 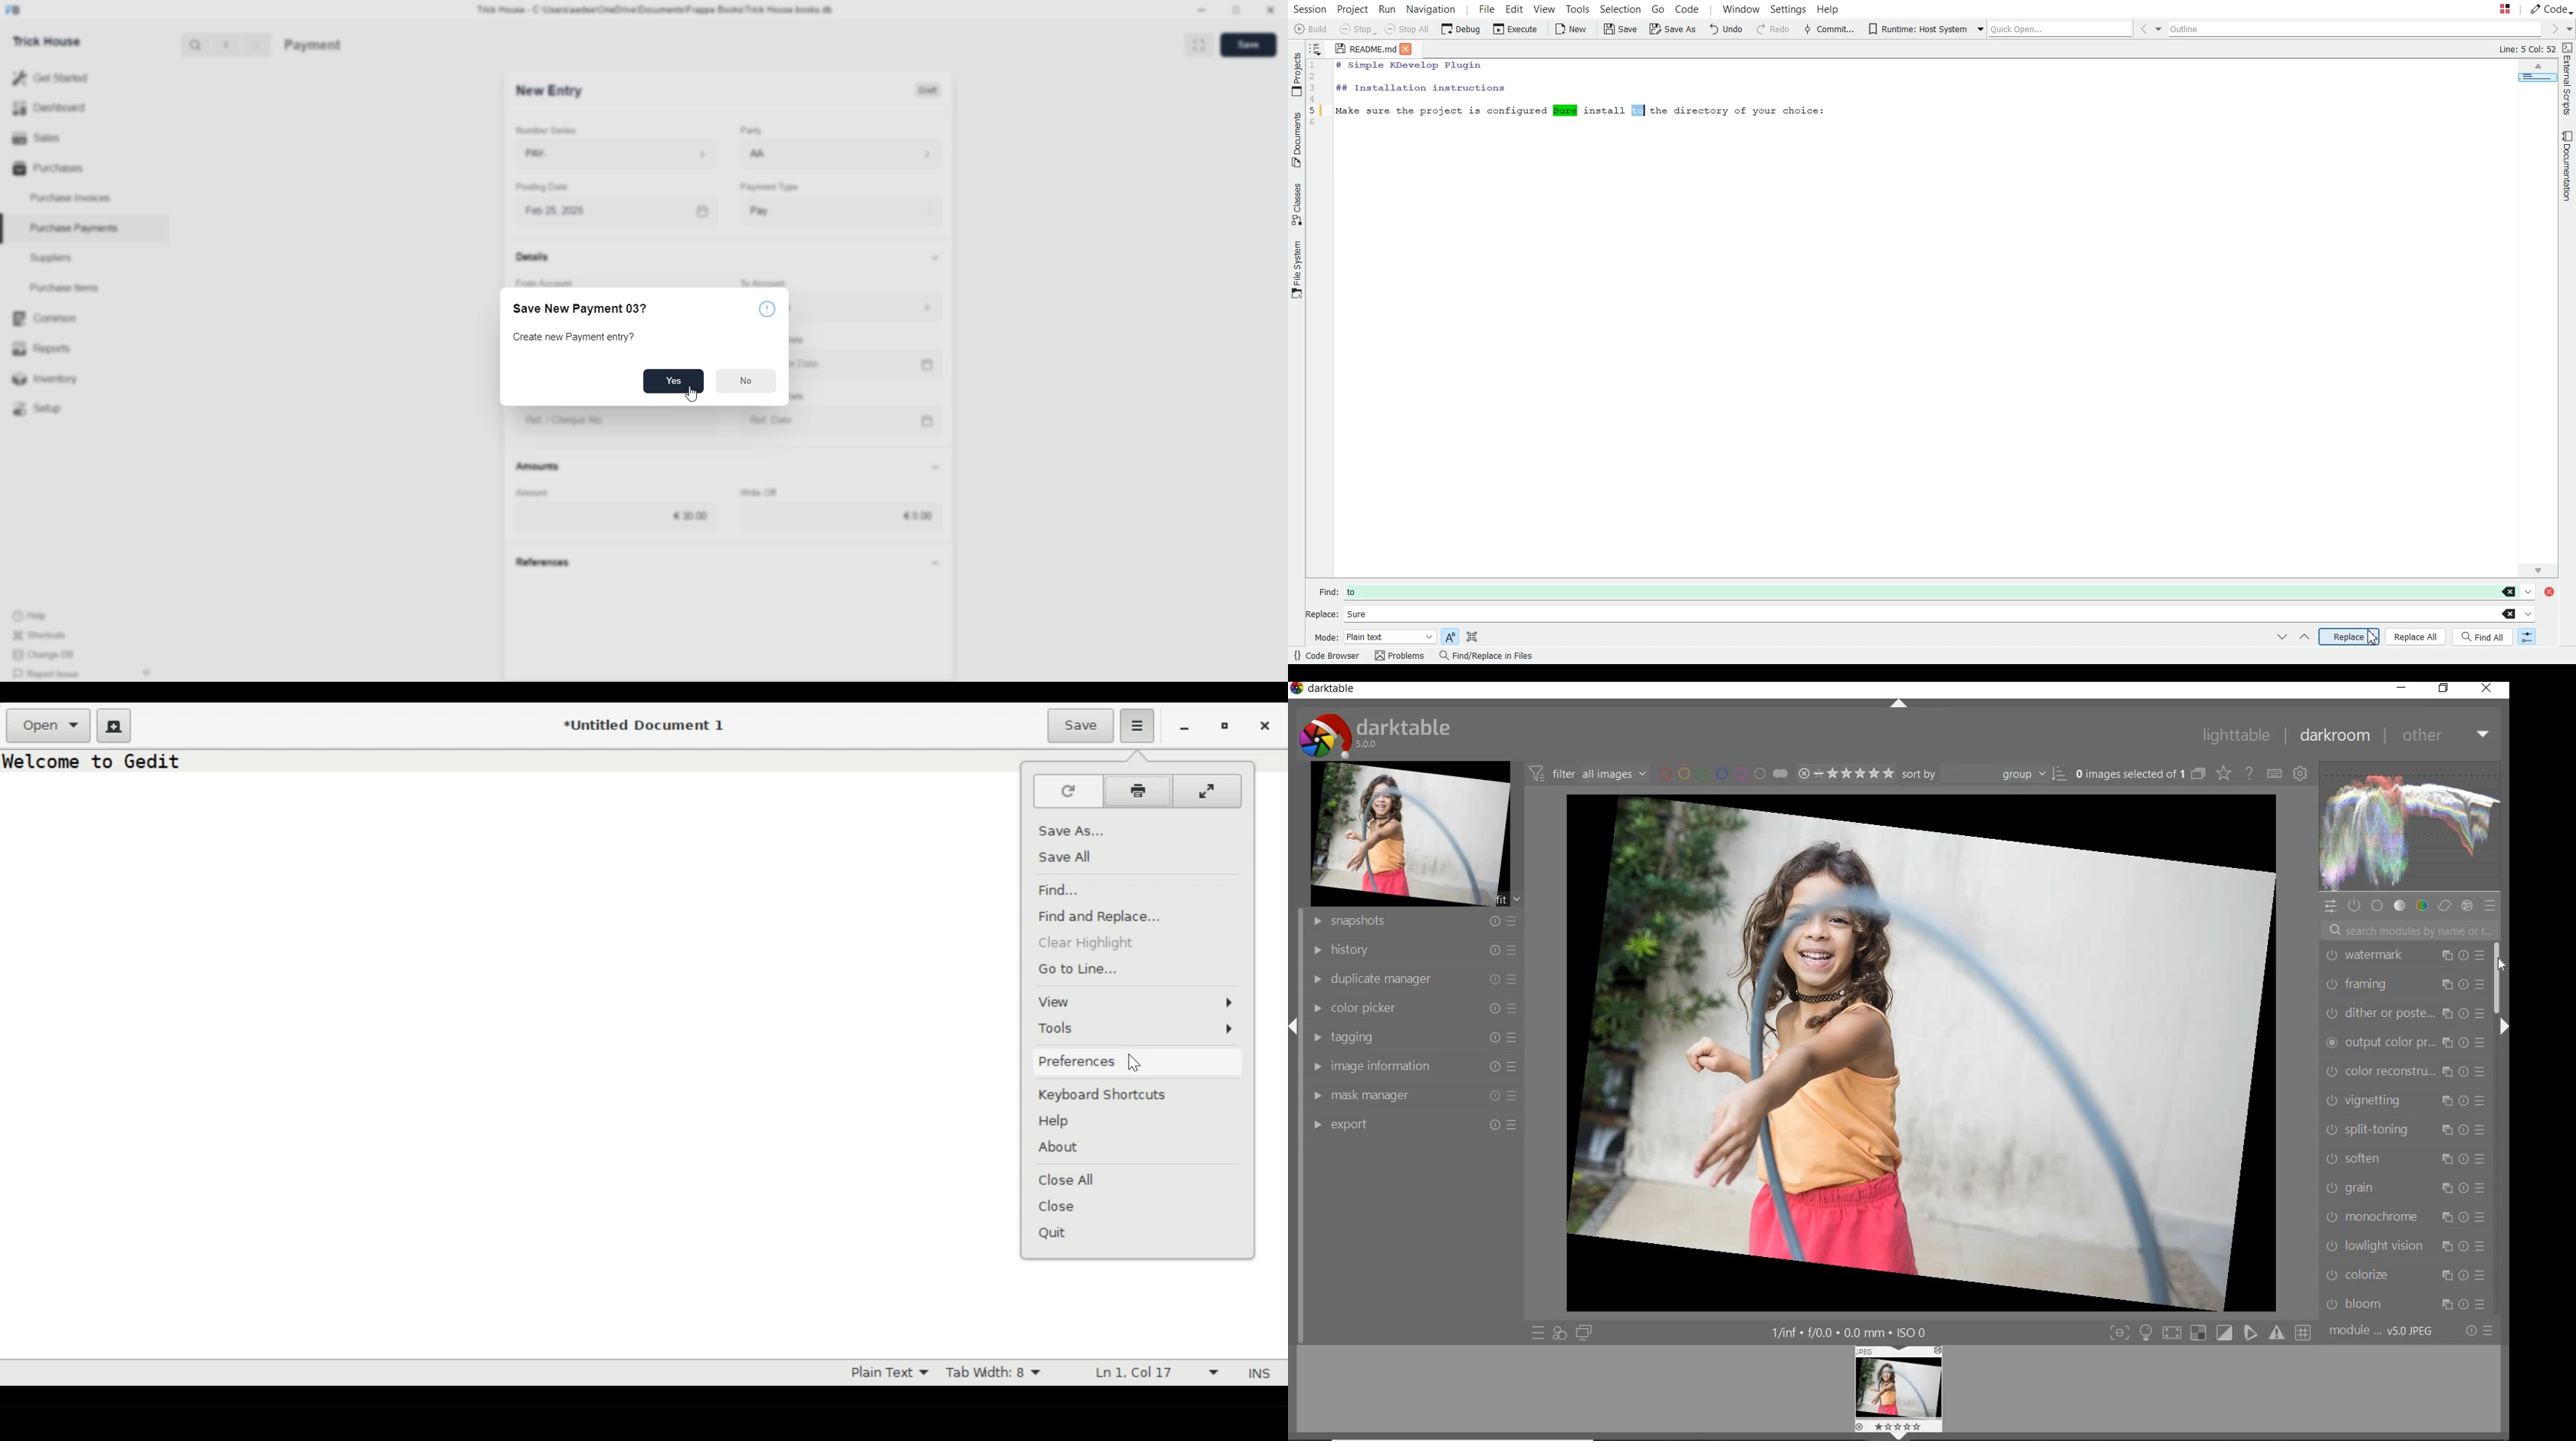 What do you see at coordinates (553, 91) in the screenshot?
I see `New Entry` at bounding box center [553, 91].